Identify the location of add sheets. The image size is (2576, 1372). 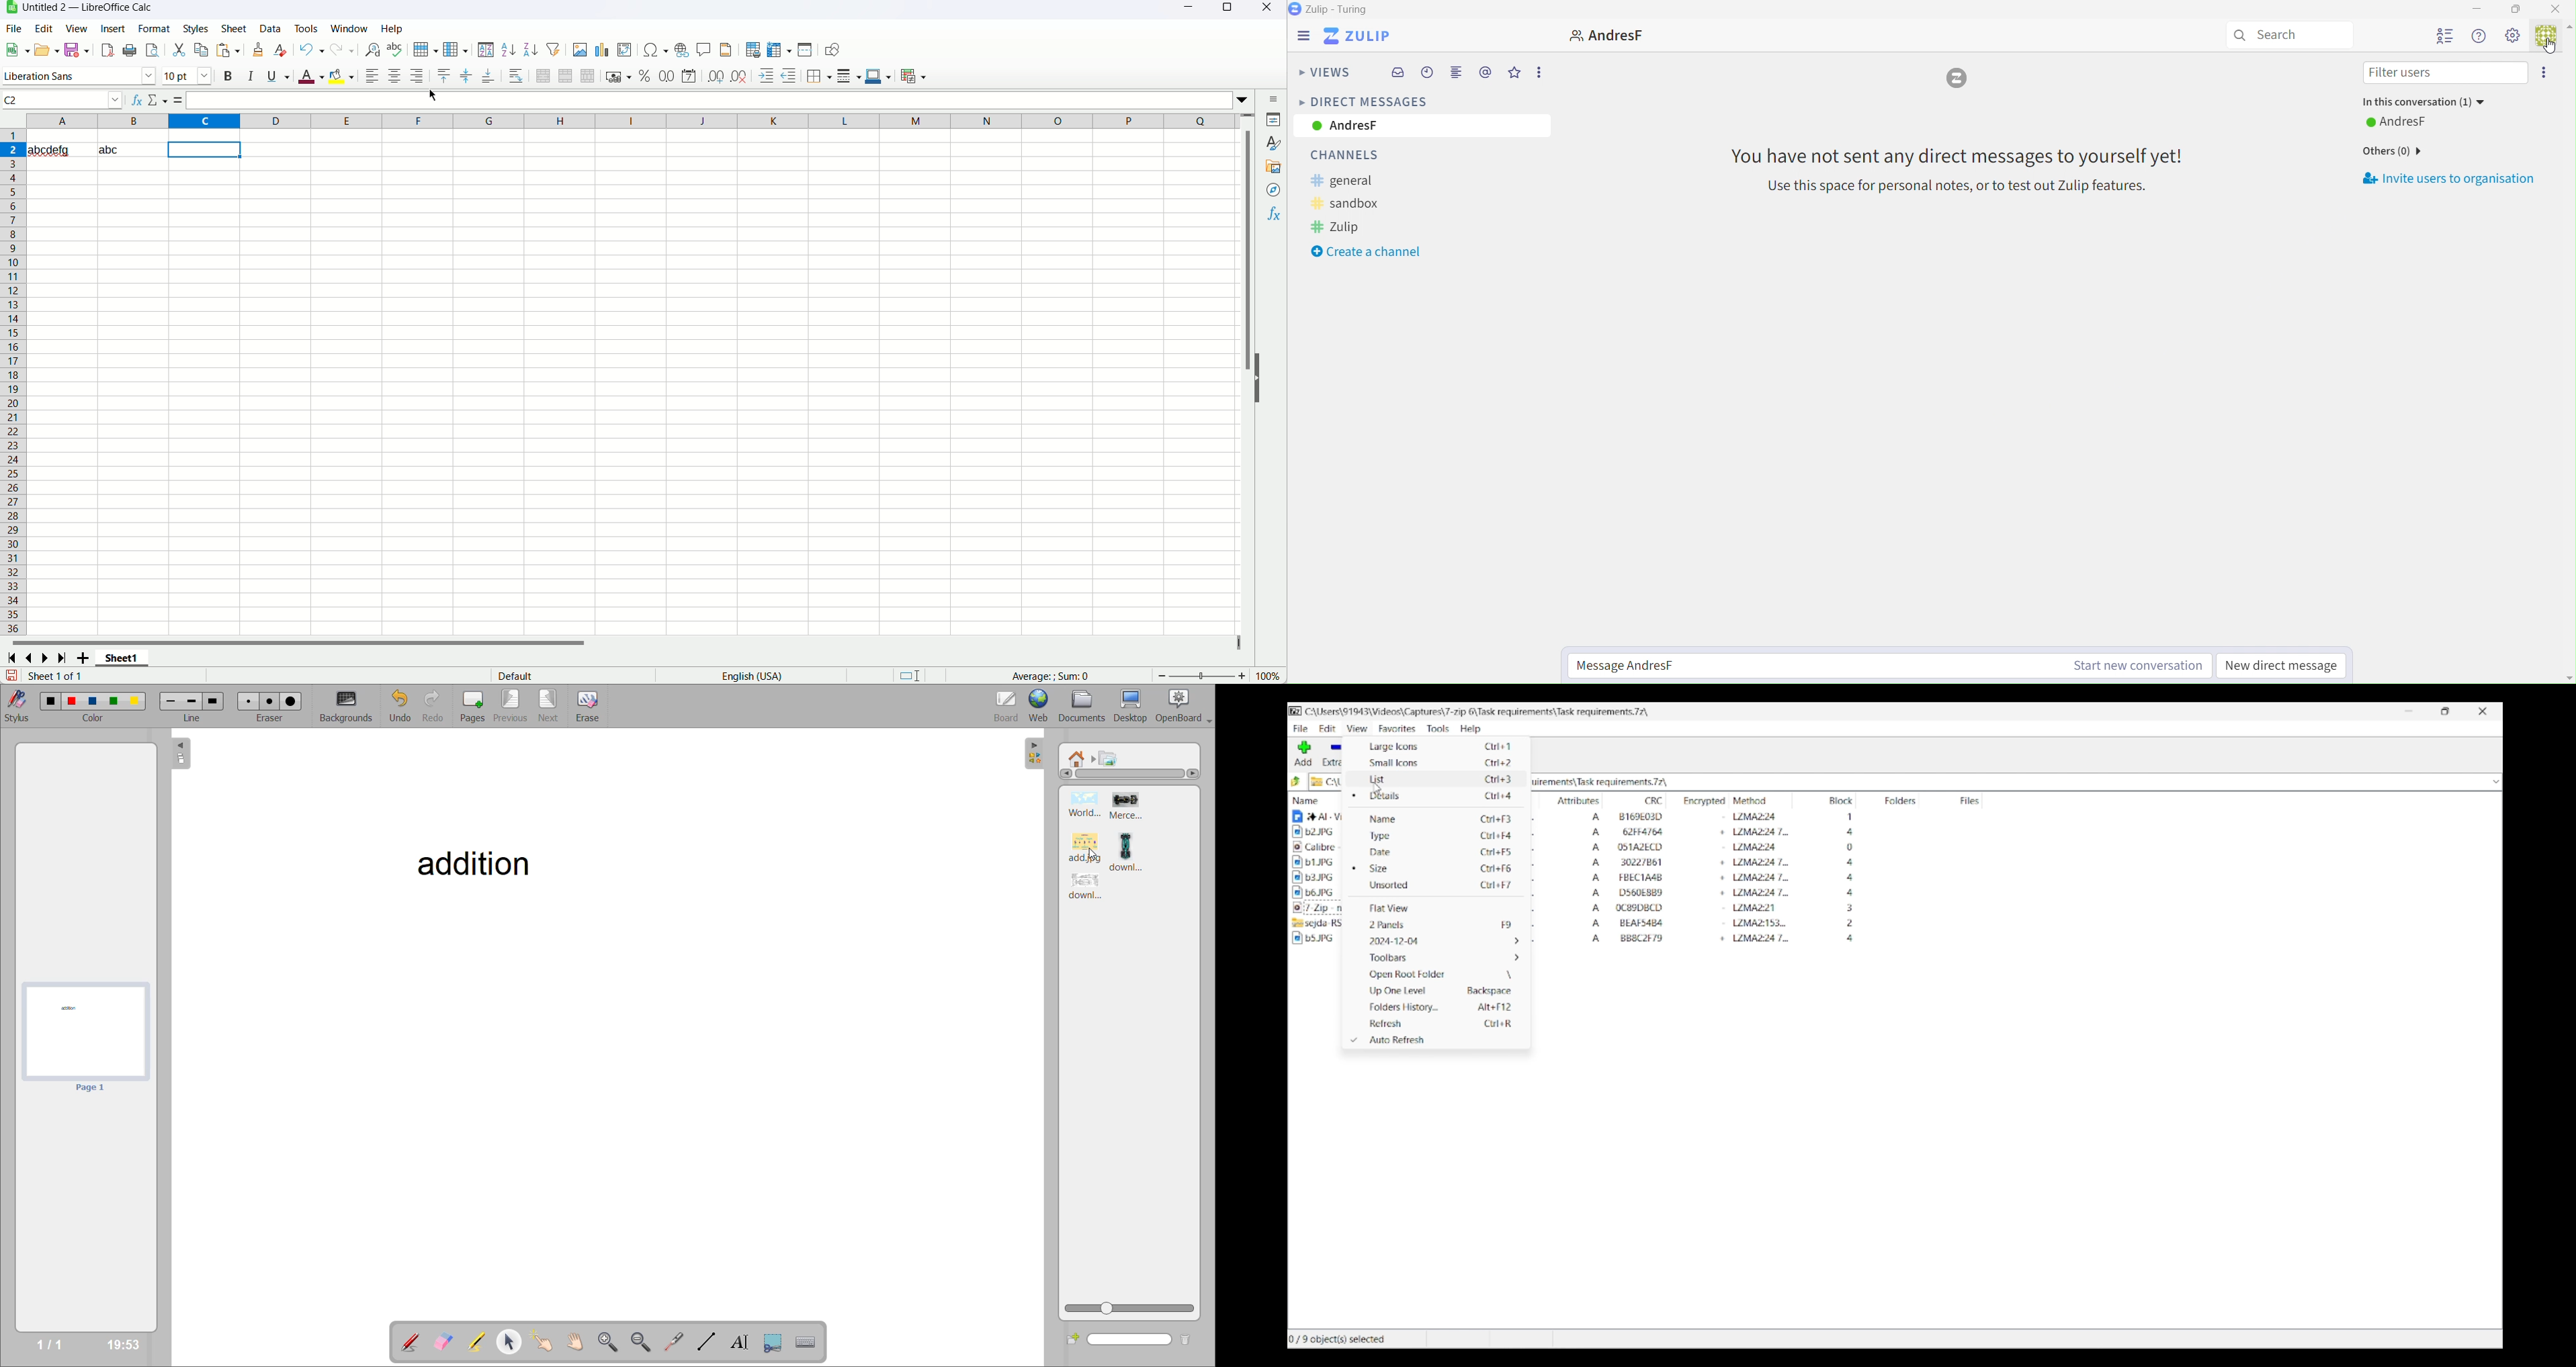
(81, 656).